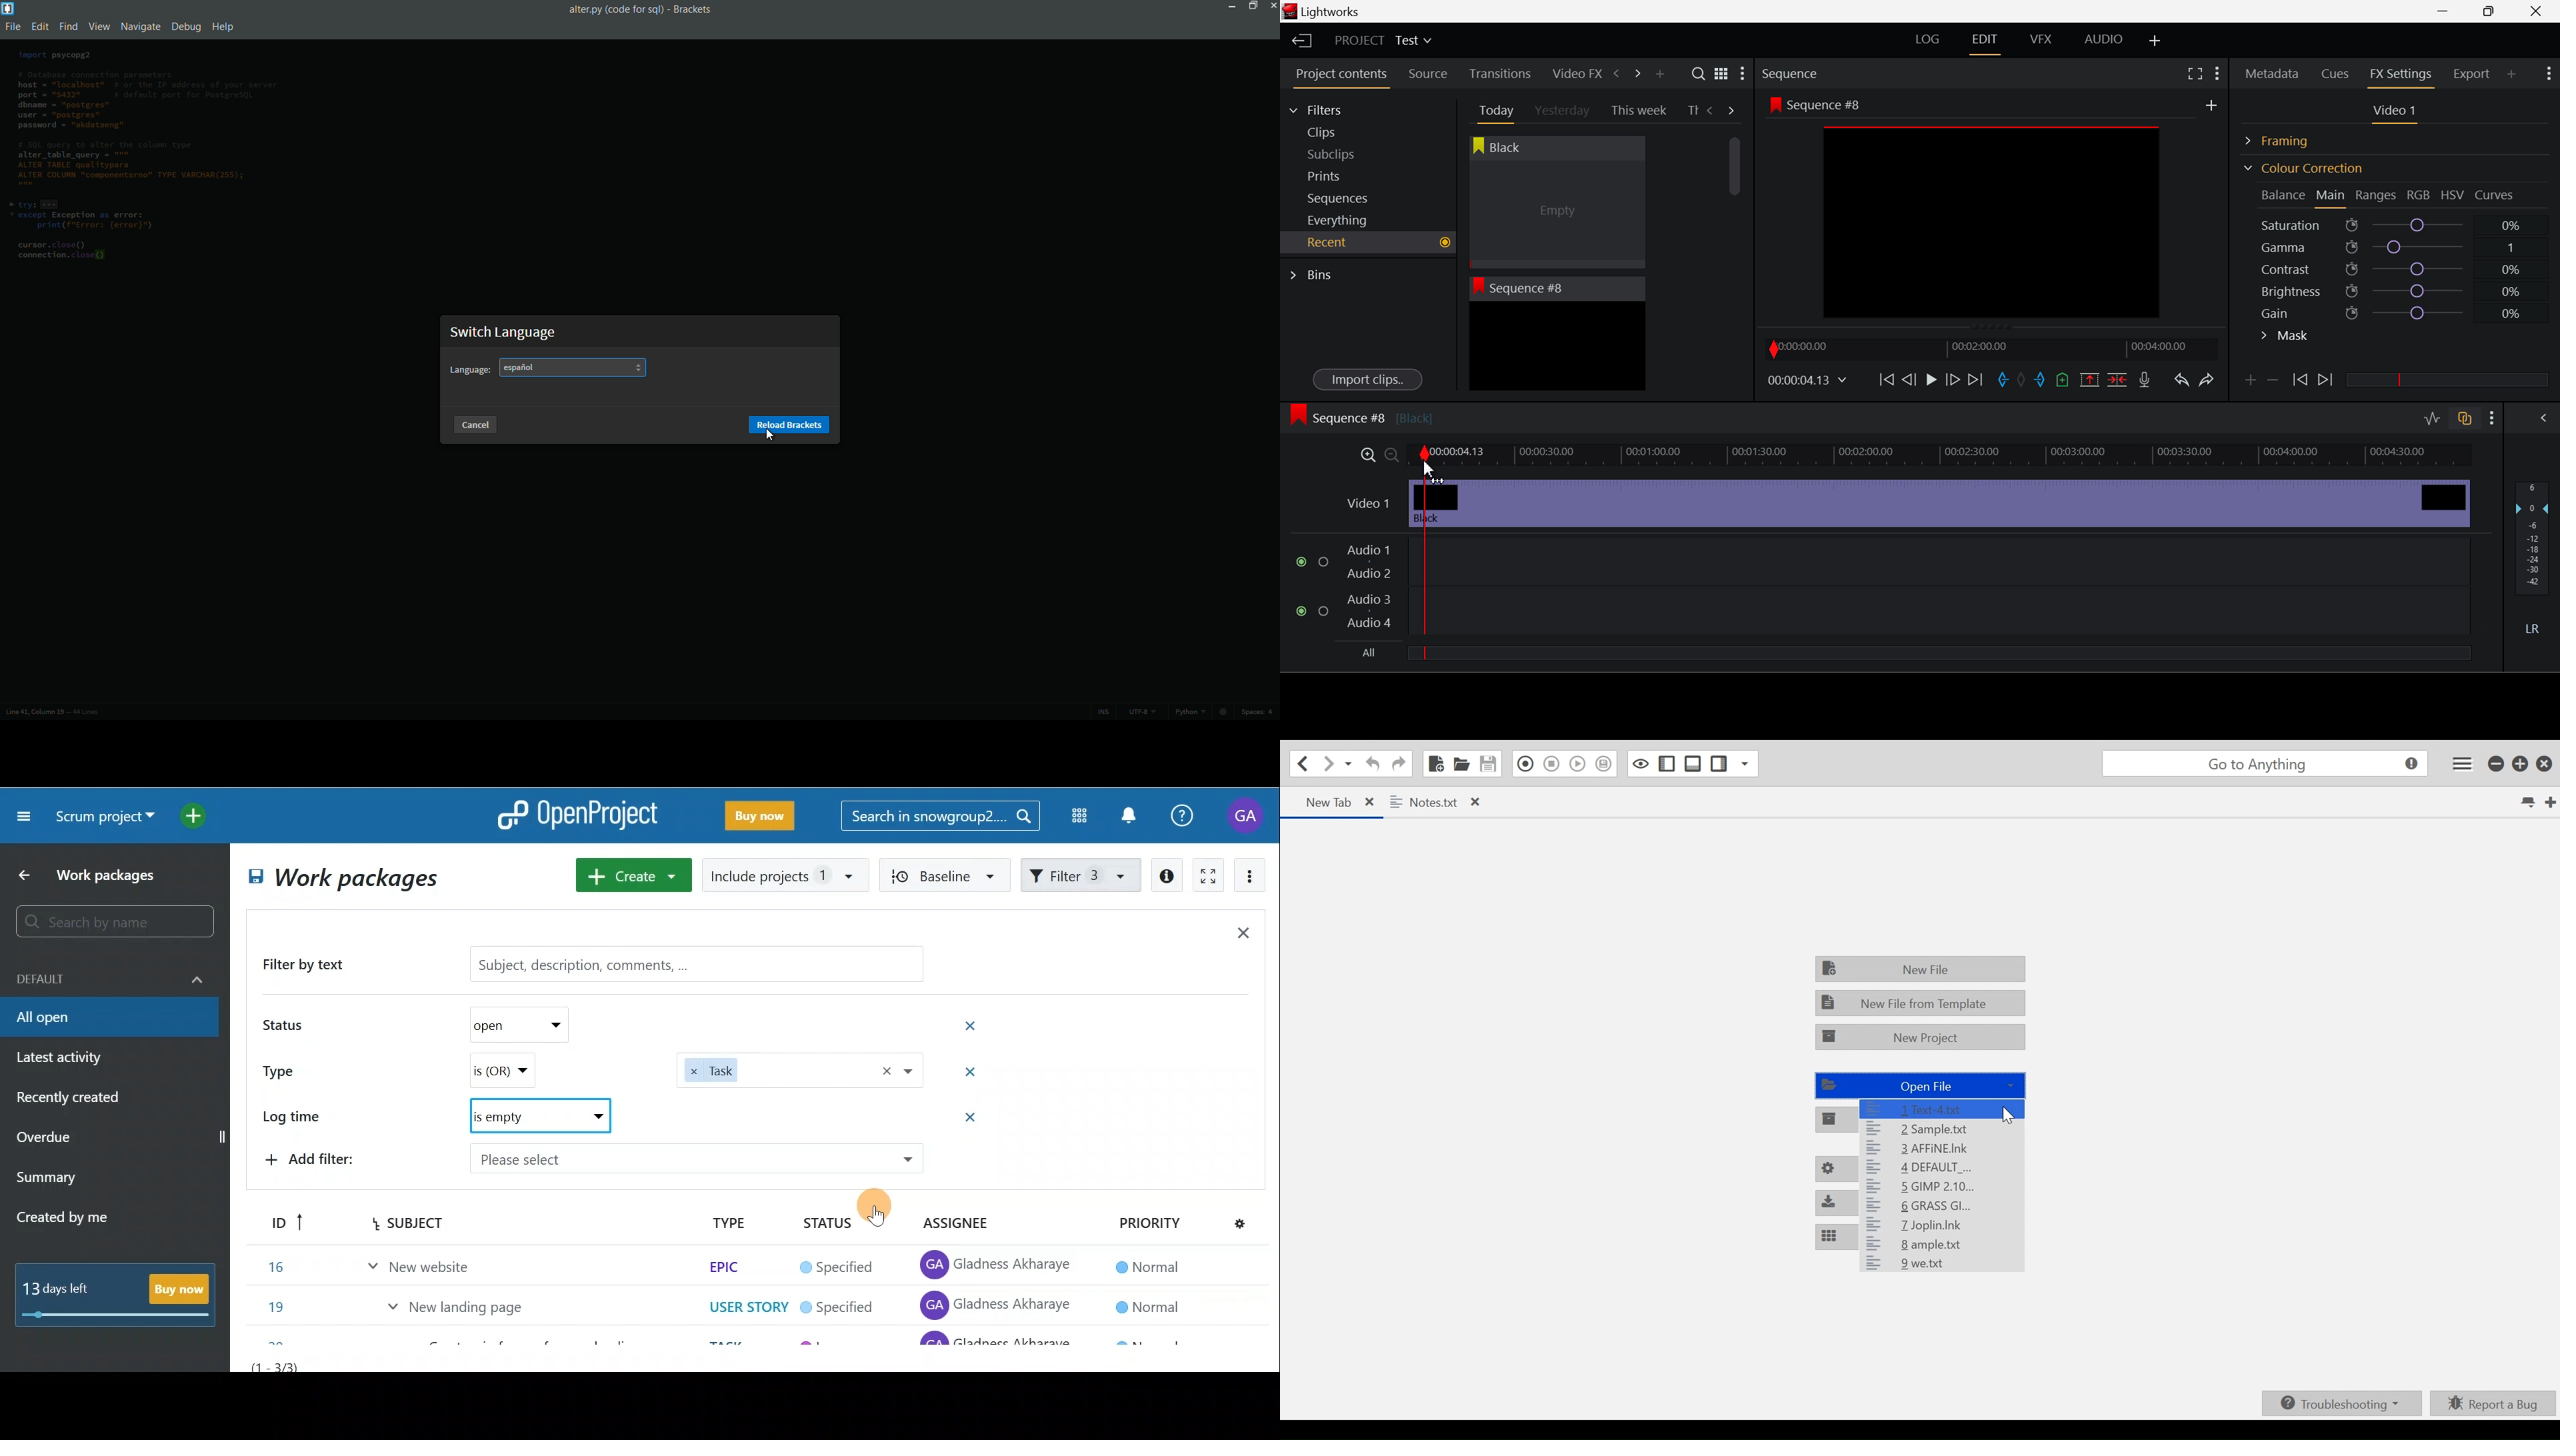 The image size is (2576, 1456). I want to click on Today Tab Open, so click(1493, 110).